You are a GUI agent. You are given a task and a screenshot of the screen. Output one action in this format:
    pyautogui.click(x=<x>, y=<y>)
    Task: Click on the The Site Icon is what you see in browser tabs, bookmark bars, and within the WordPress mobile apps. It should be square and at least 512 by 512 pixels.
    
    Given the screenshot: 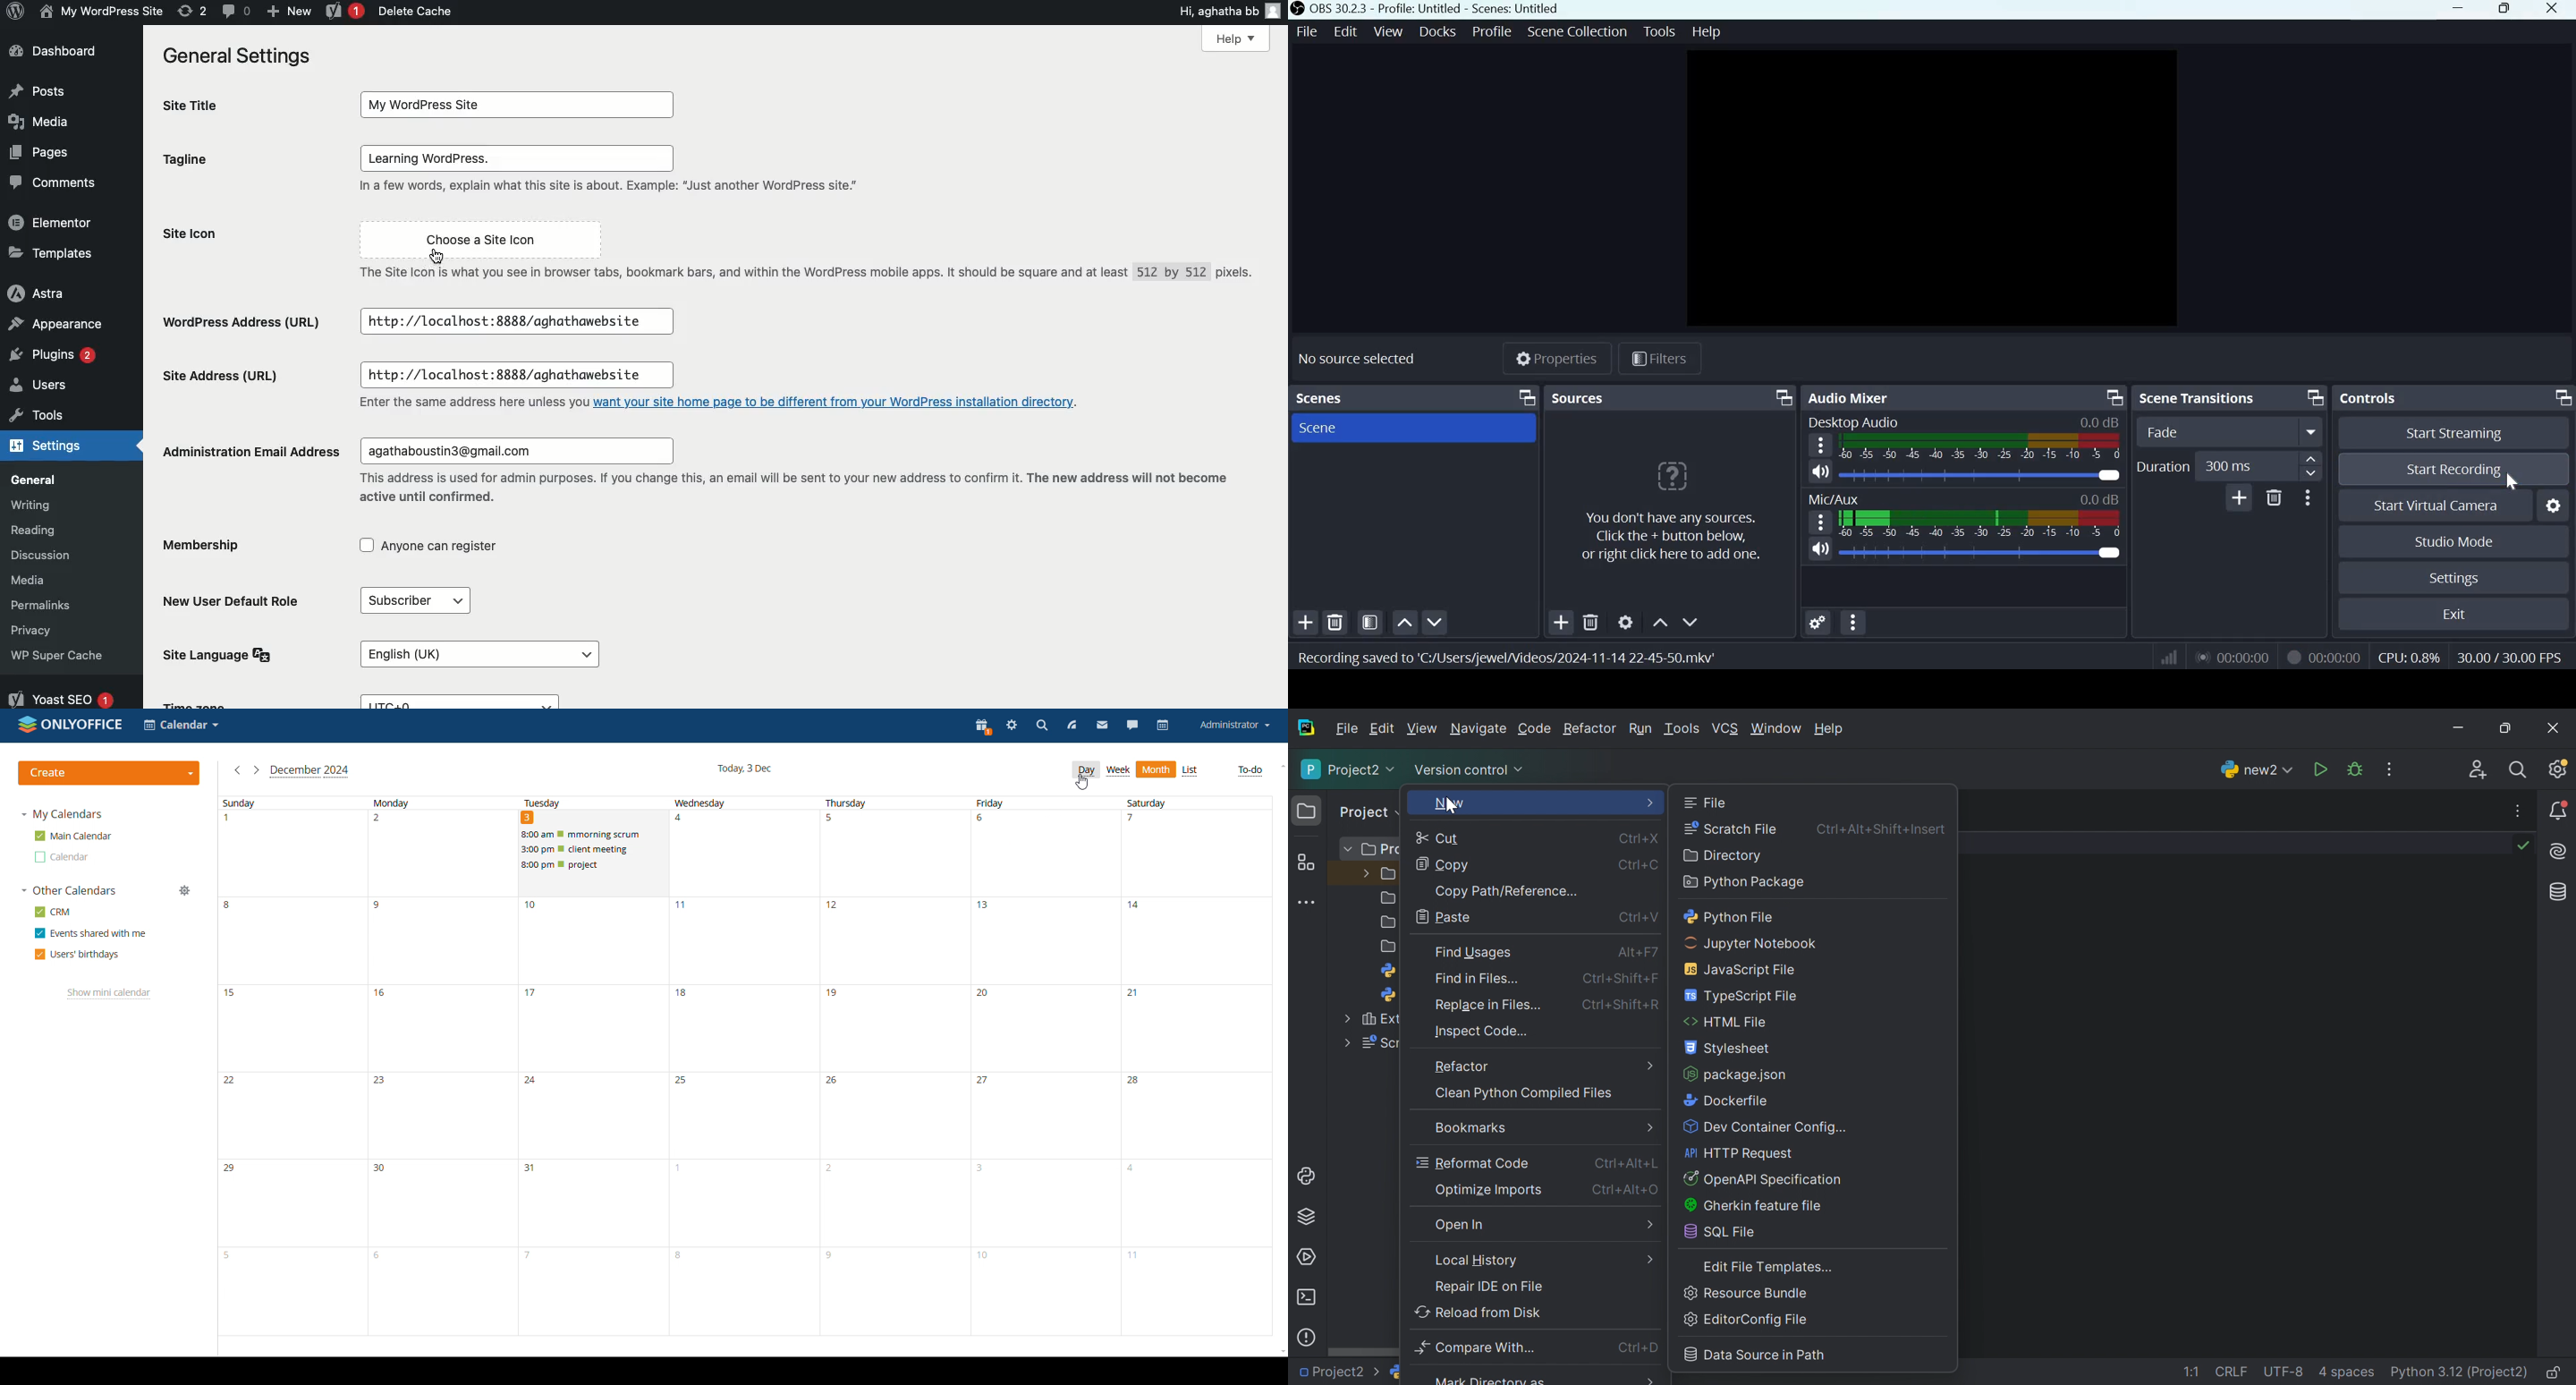 What is the action you would take?
    pyautogui.click(x=801, y=273)
    